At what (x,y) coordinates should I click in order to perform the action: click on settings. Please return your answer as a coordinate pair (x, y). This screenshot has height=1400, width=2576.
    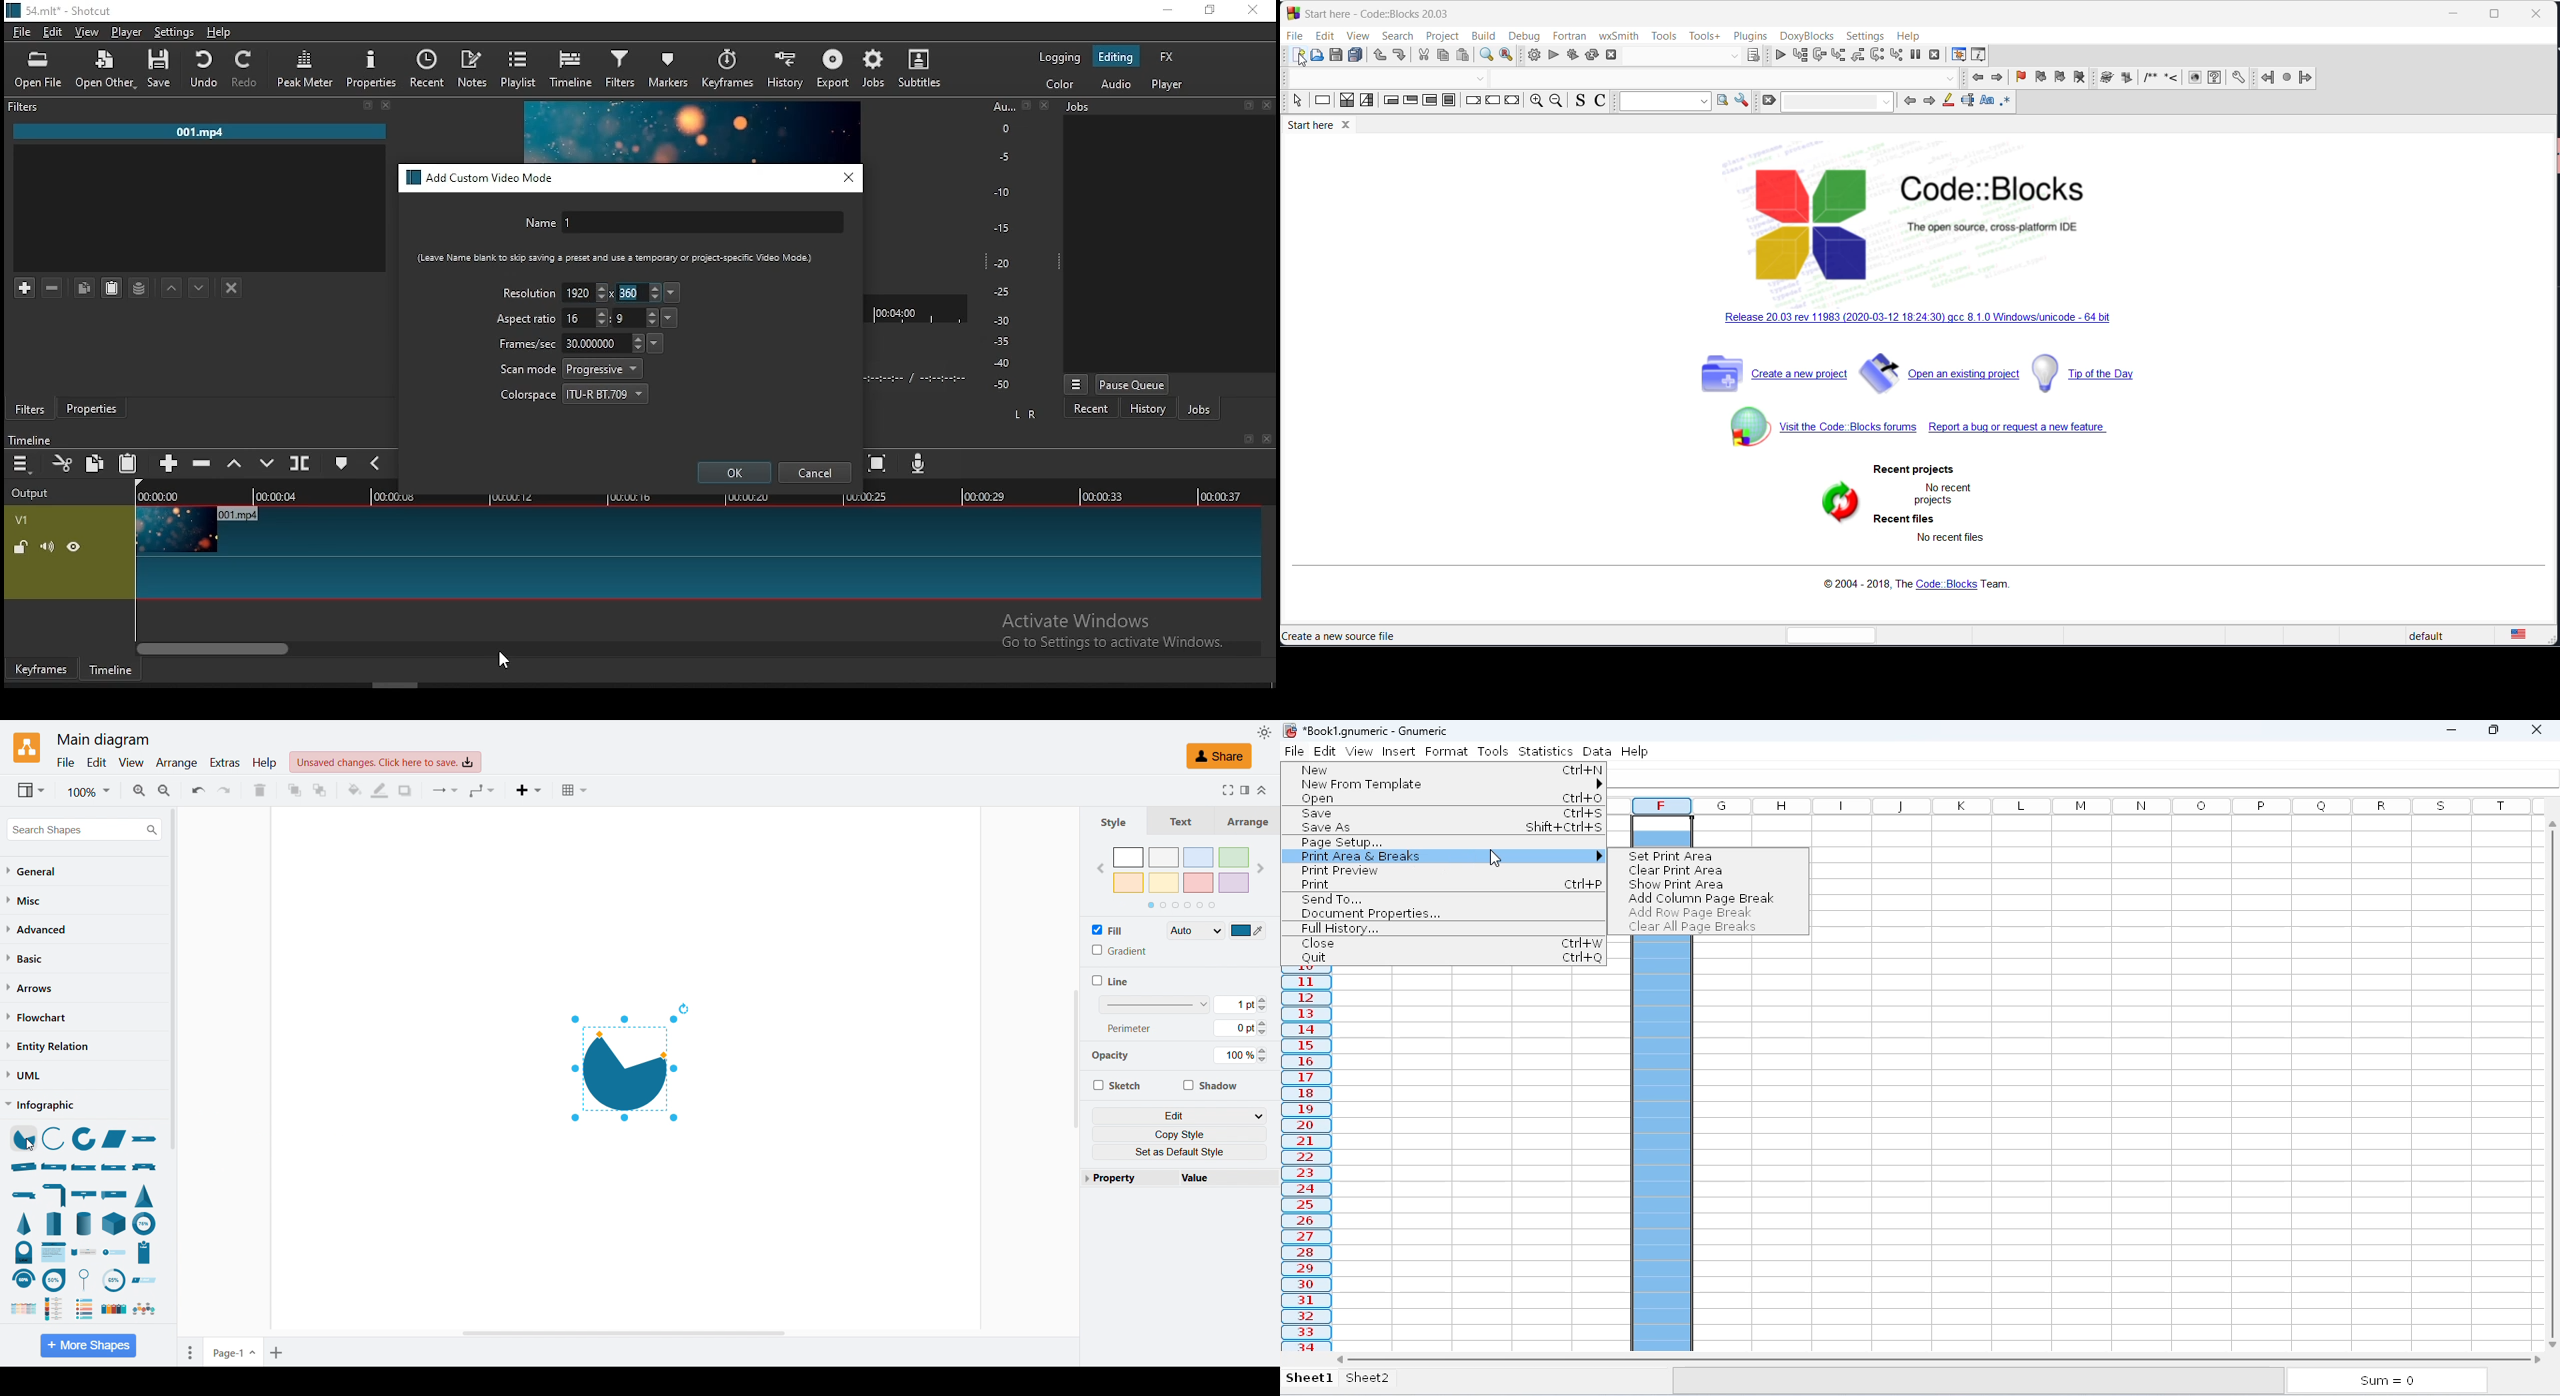
    Looking at the image, I should click on (171, 32).